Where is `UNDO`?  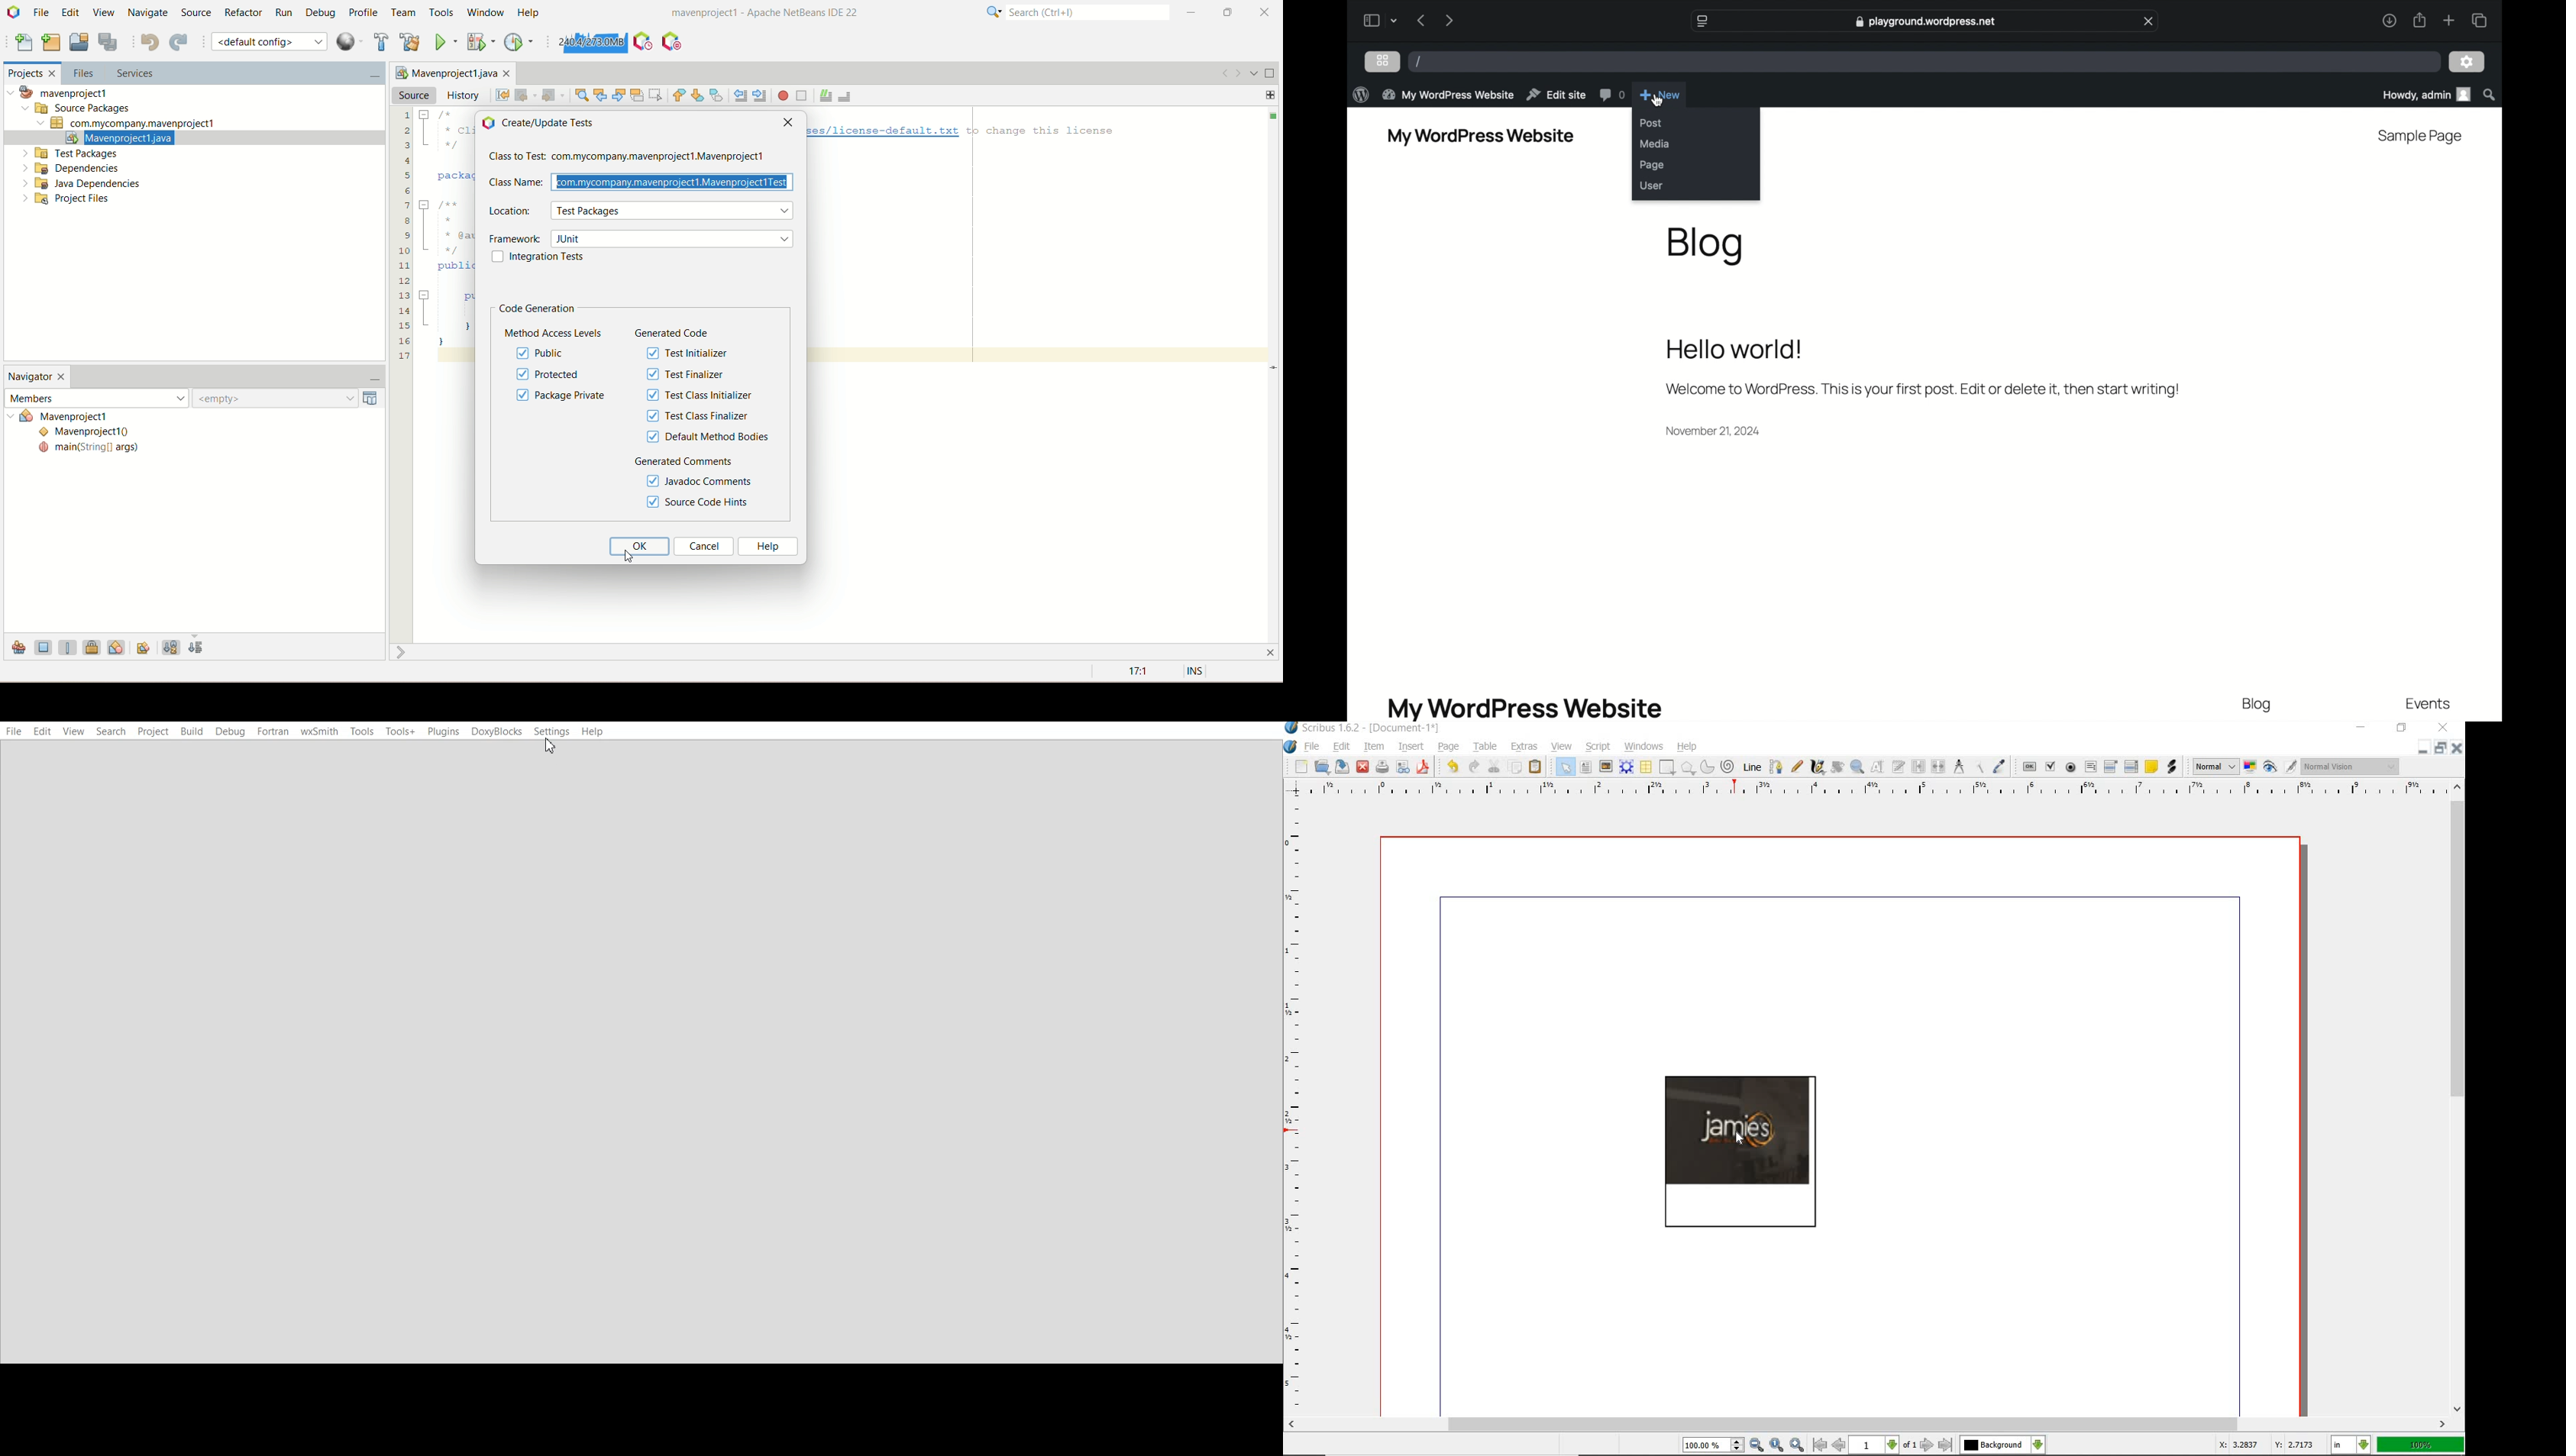 UNDO is located at coordinates (1472, 767).